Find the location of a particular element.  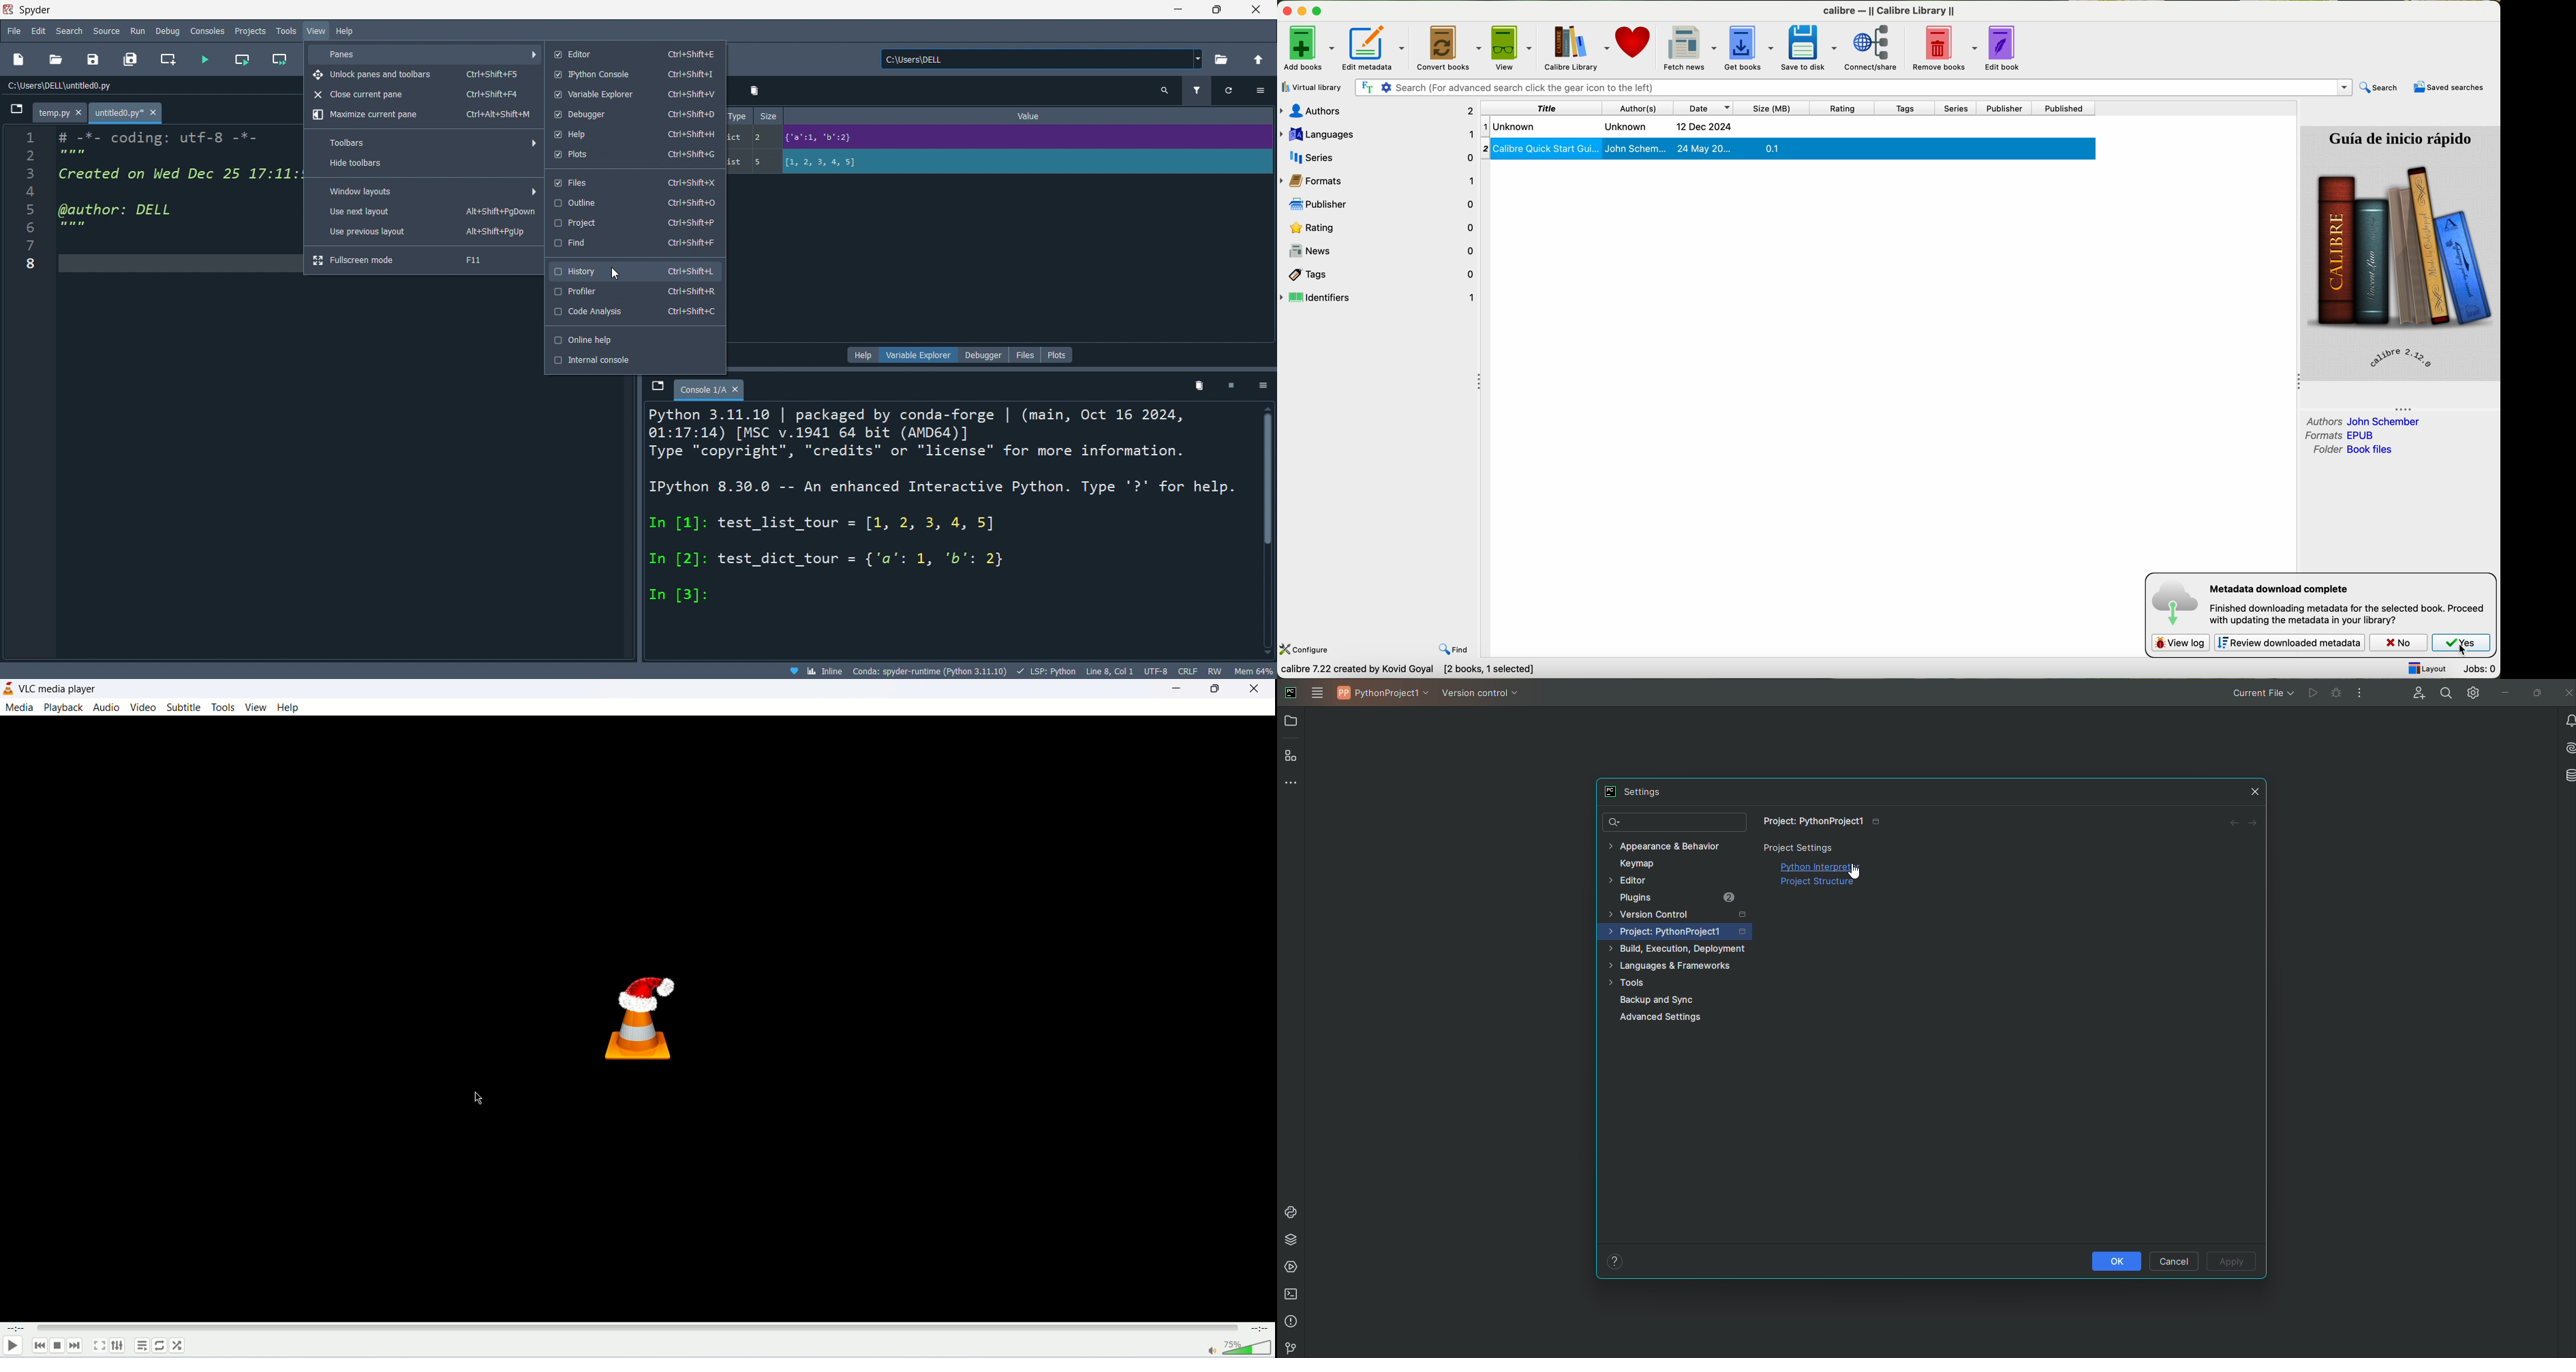

options is located at coordinates (1261, 90).